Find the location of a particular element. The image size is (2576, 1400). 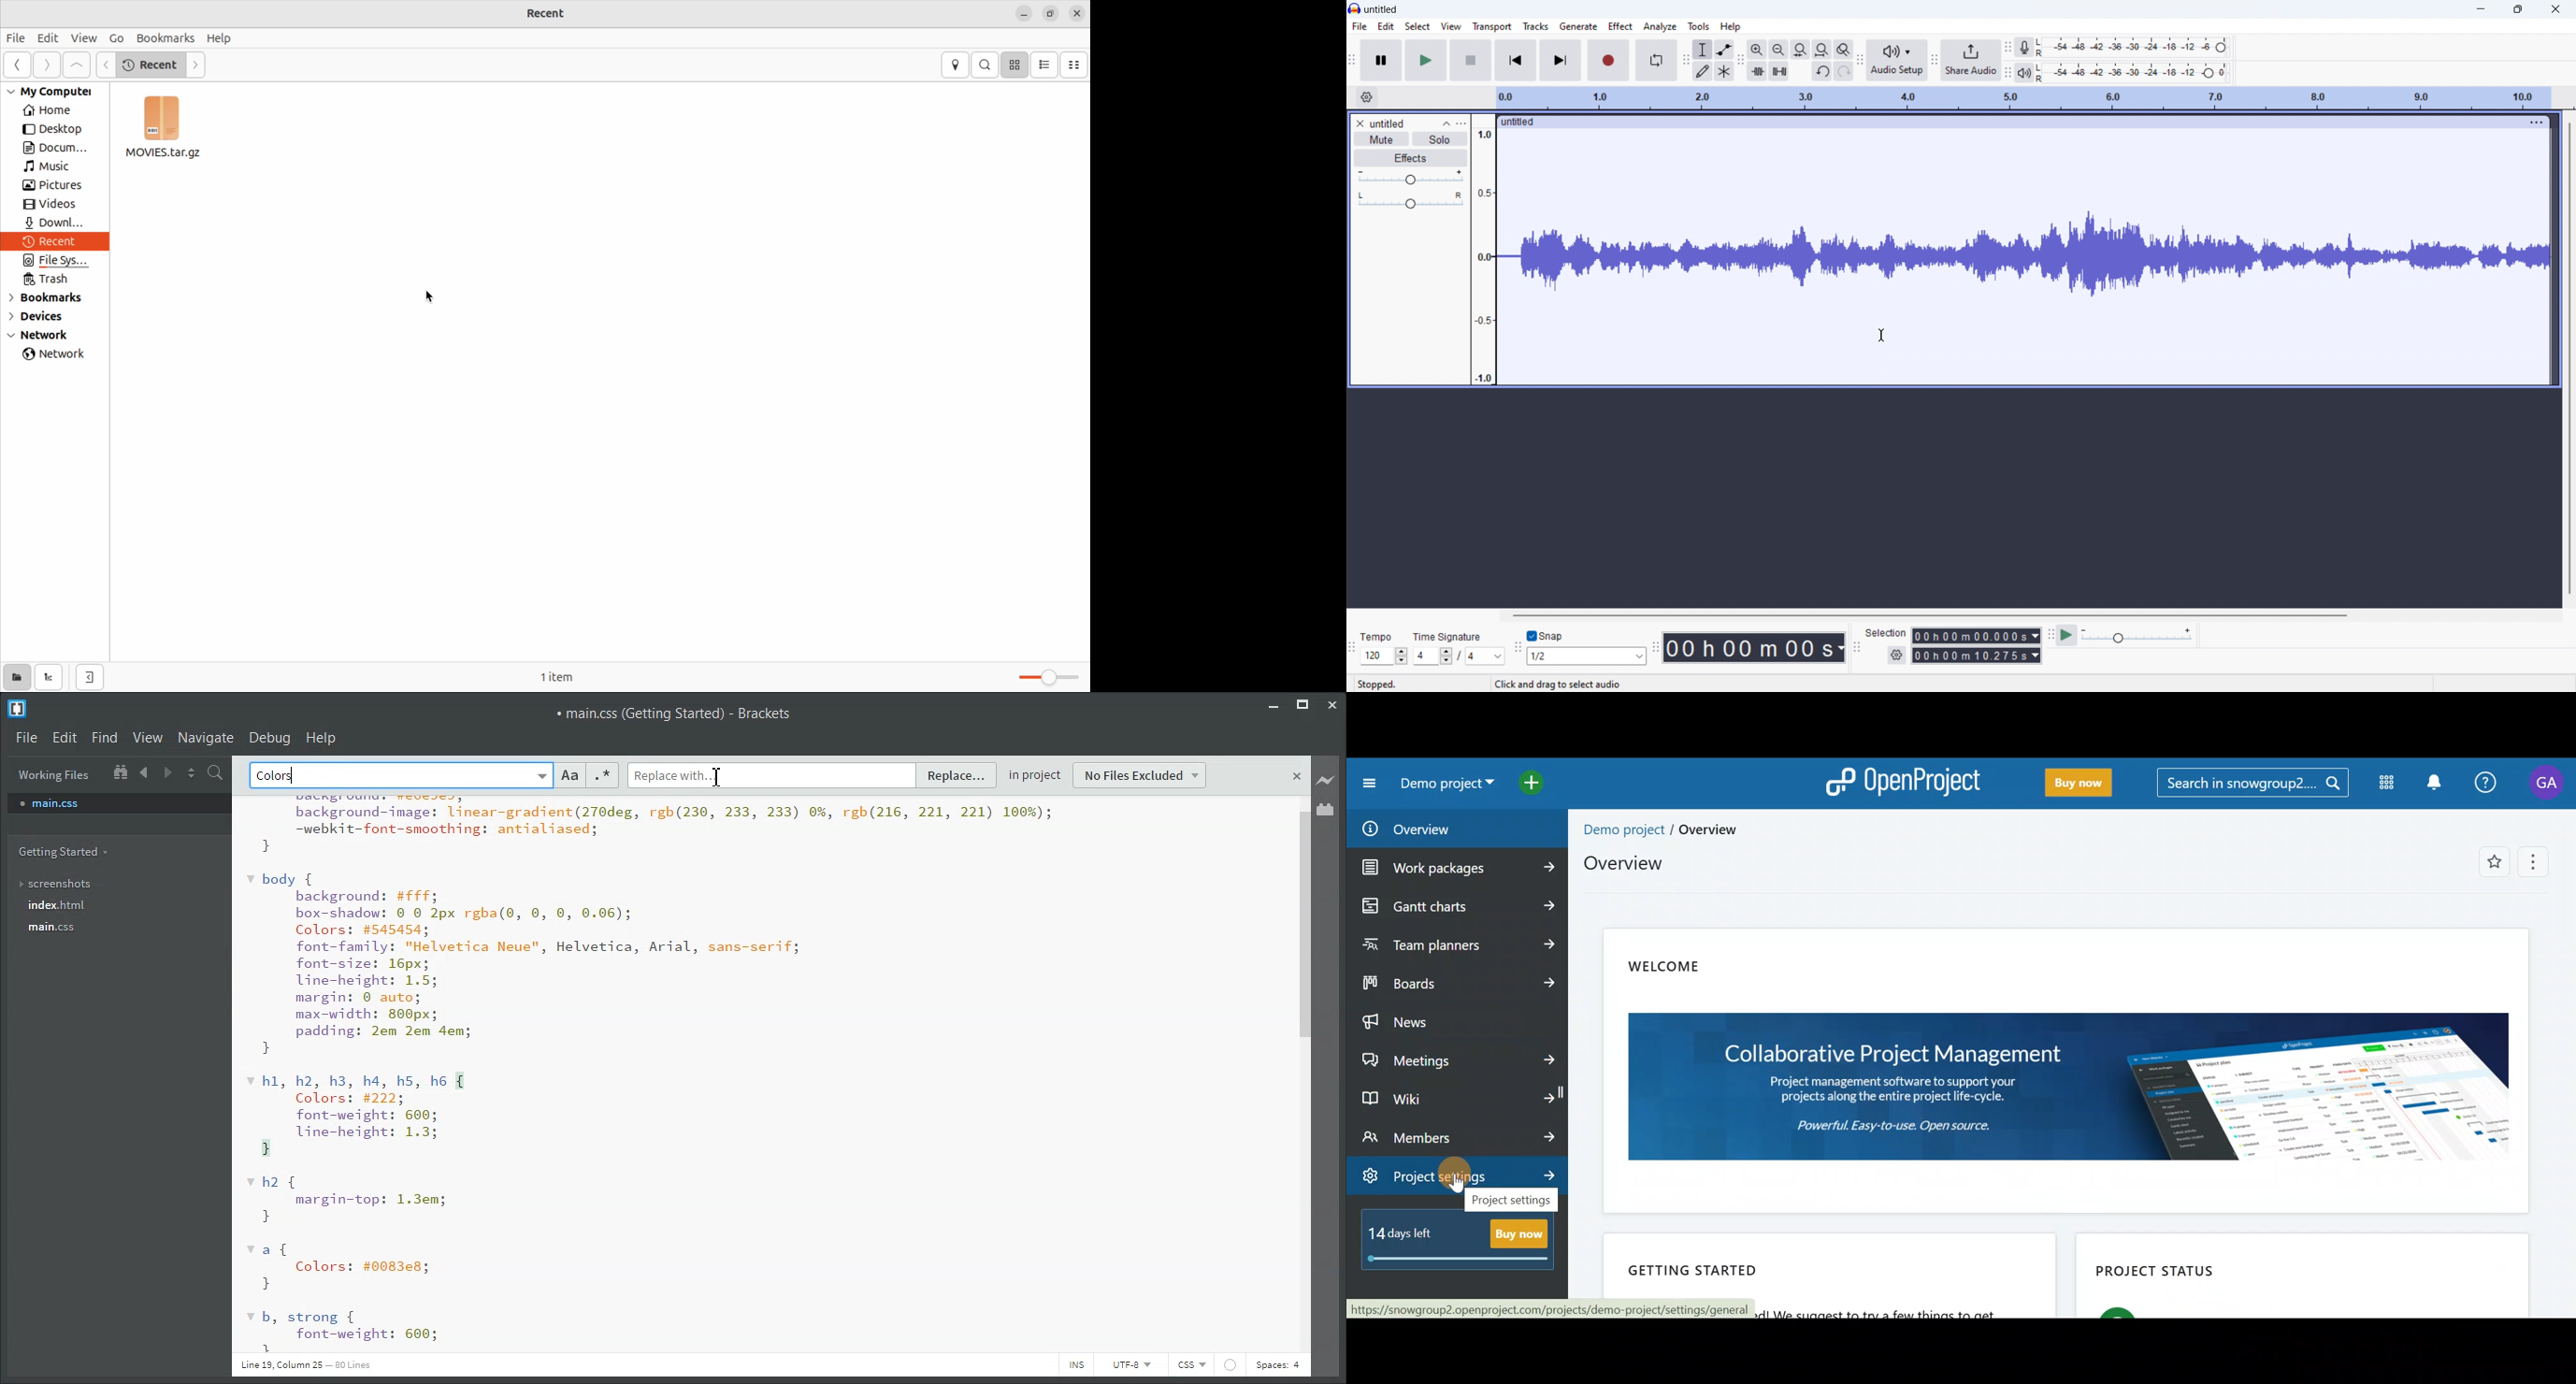

Show In the file tree is located at coordinates (120, 771).